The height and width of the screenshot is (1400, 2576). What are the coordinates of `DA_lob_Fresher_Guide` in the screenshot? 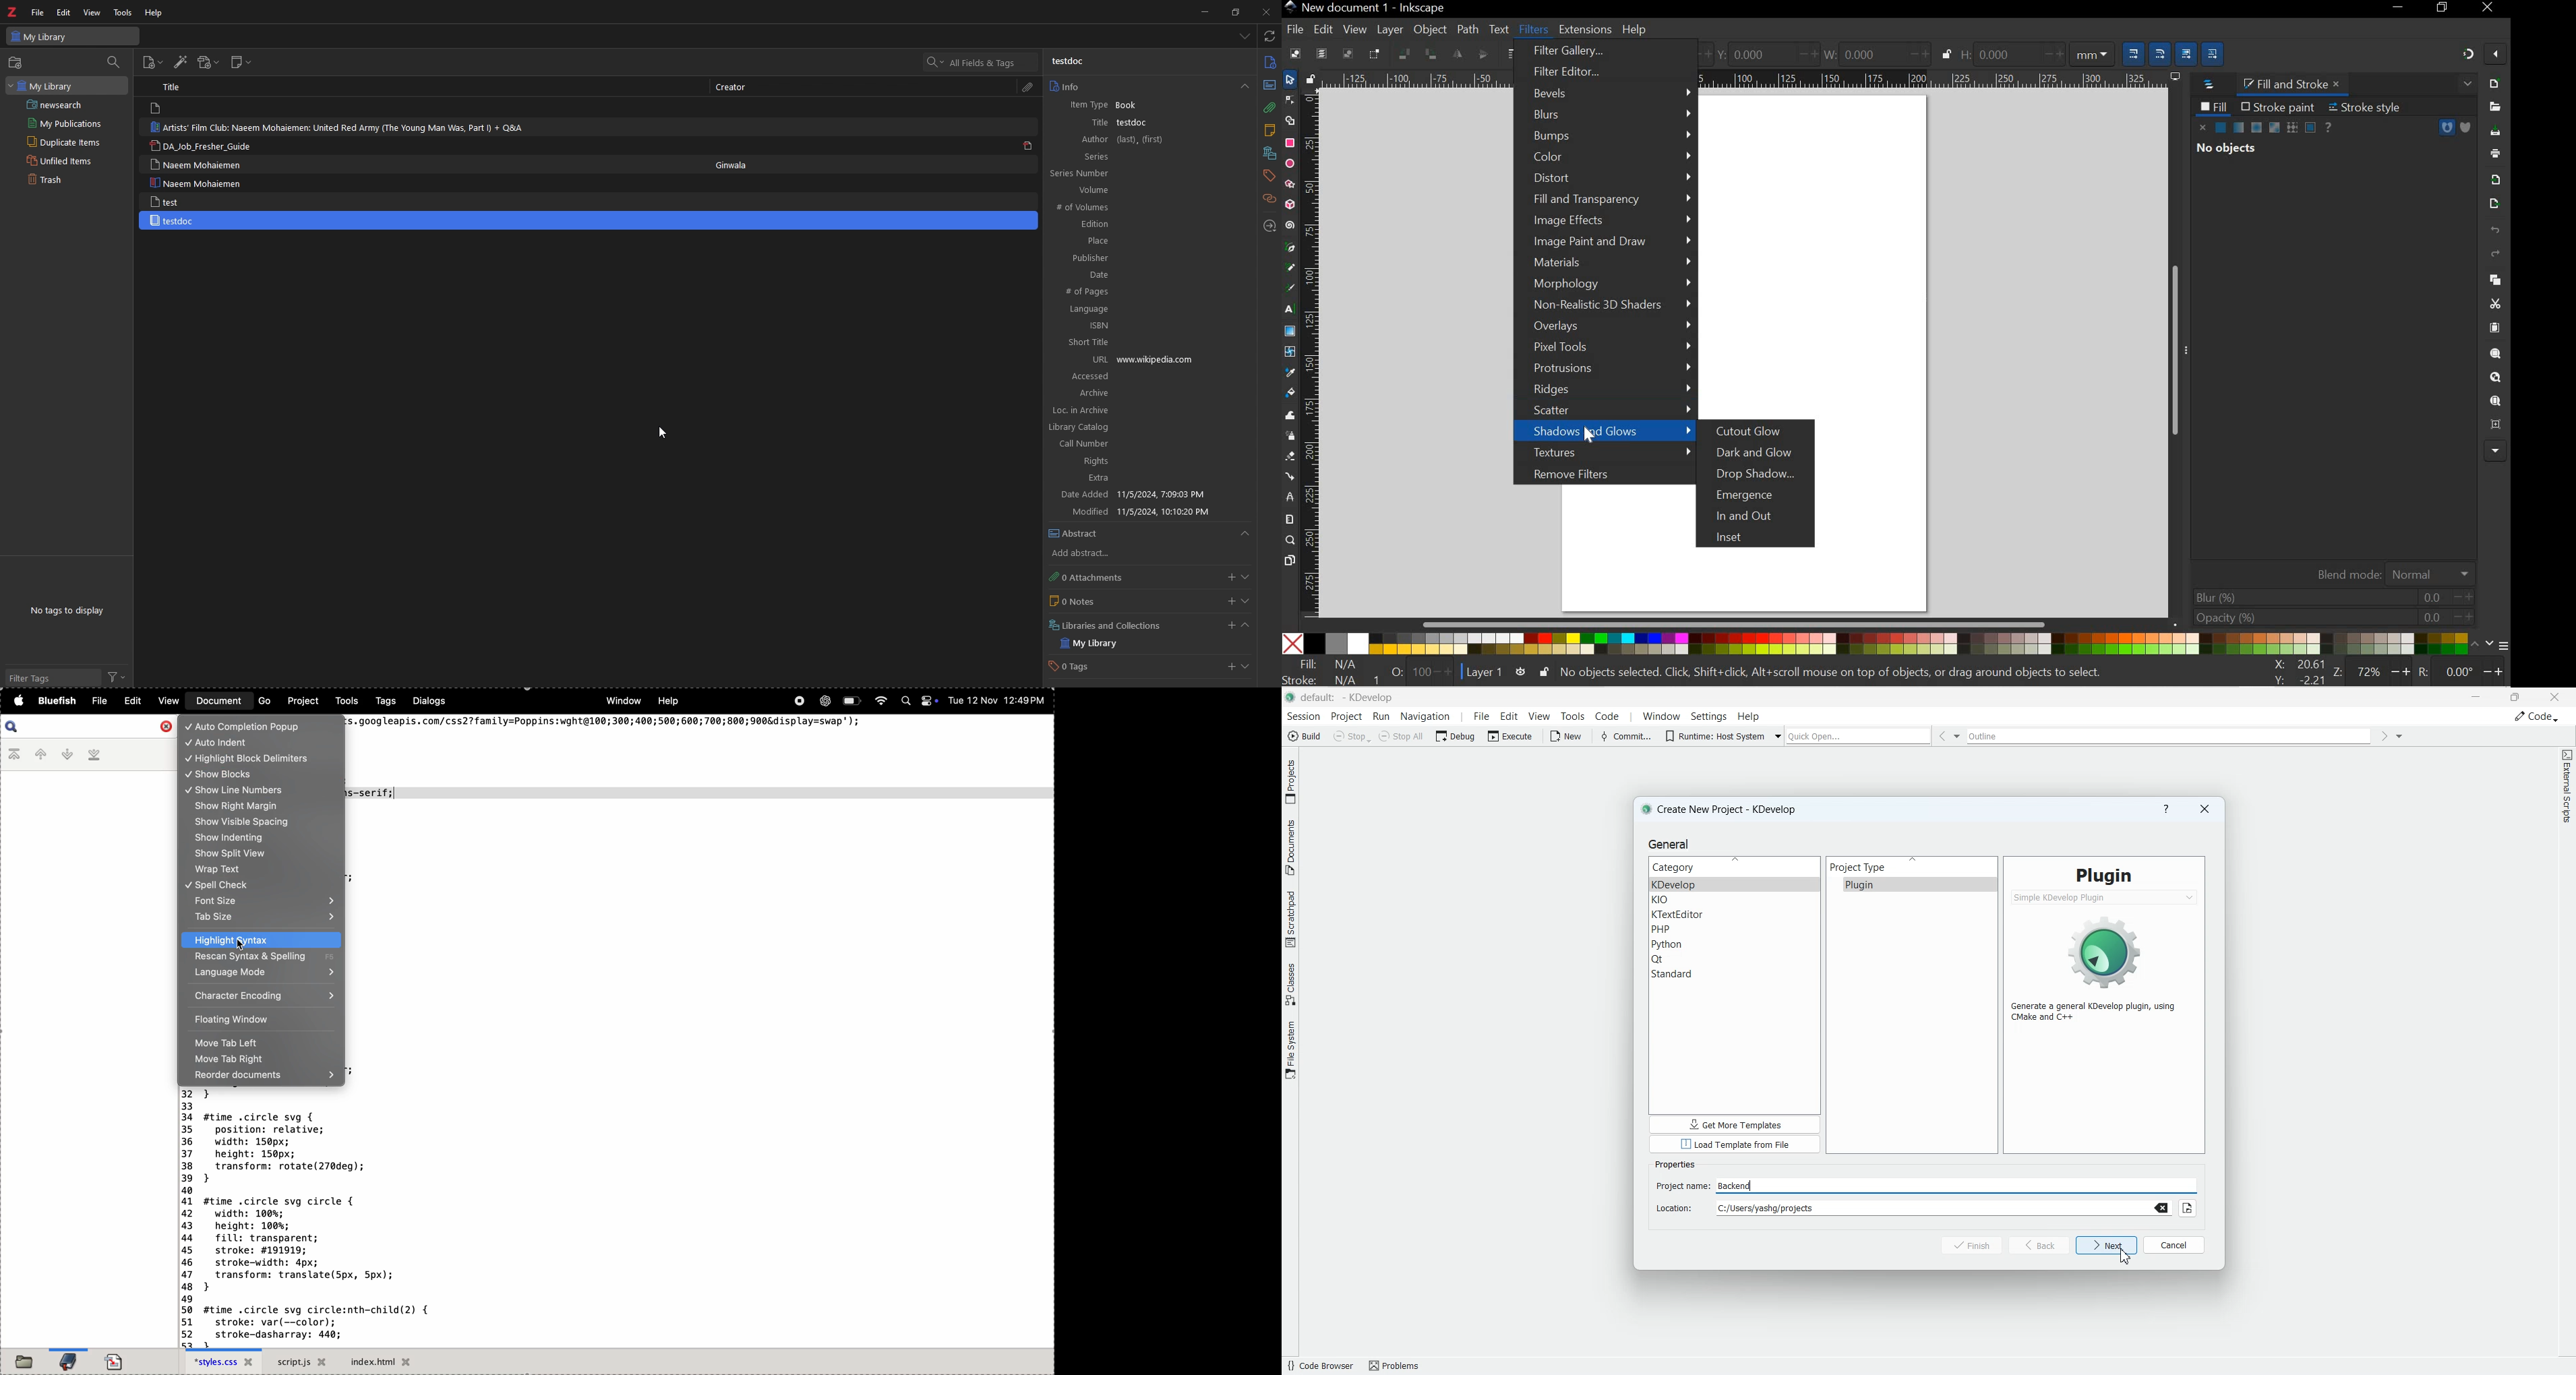 It's located at (203, 147).